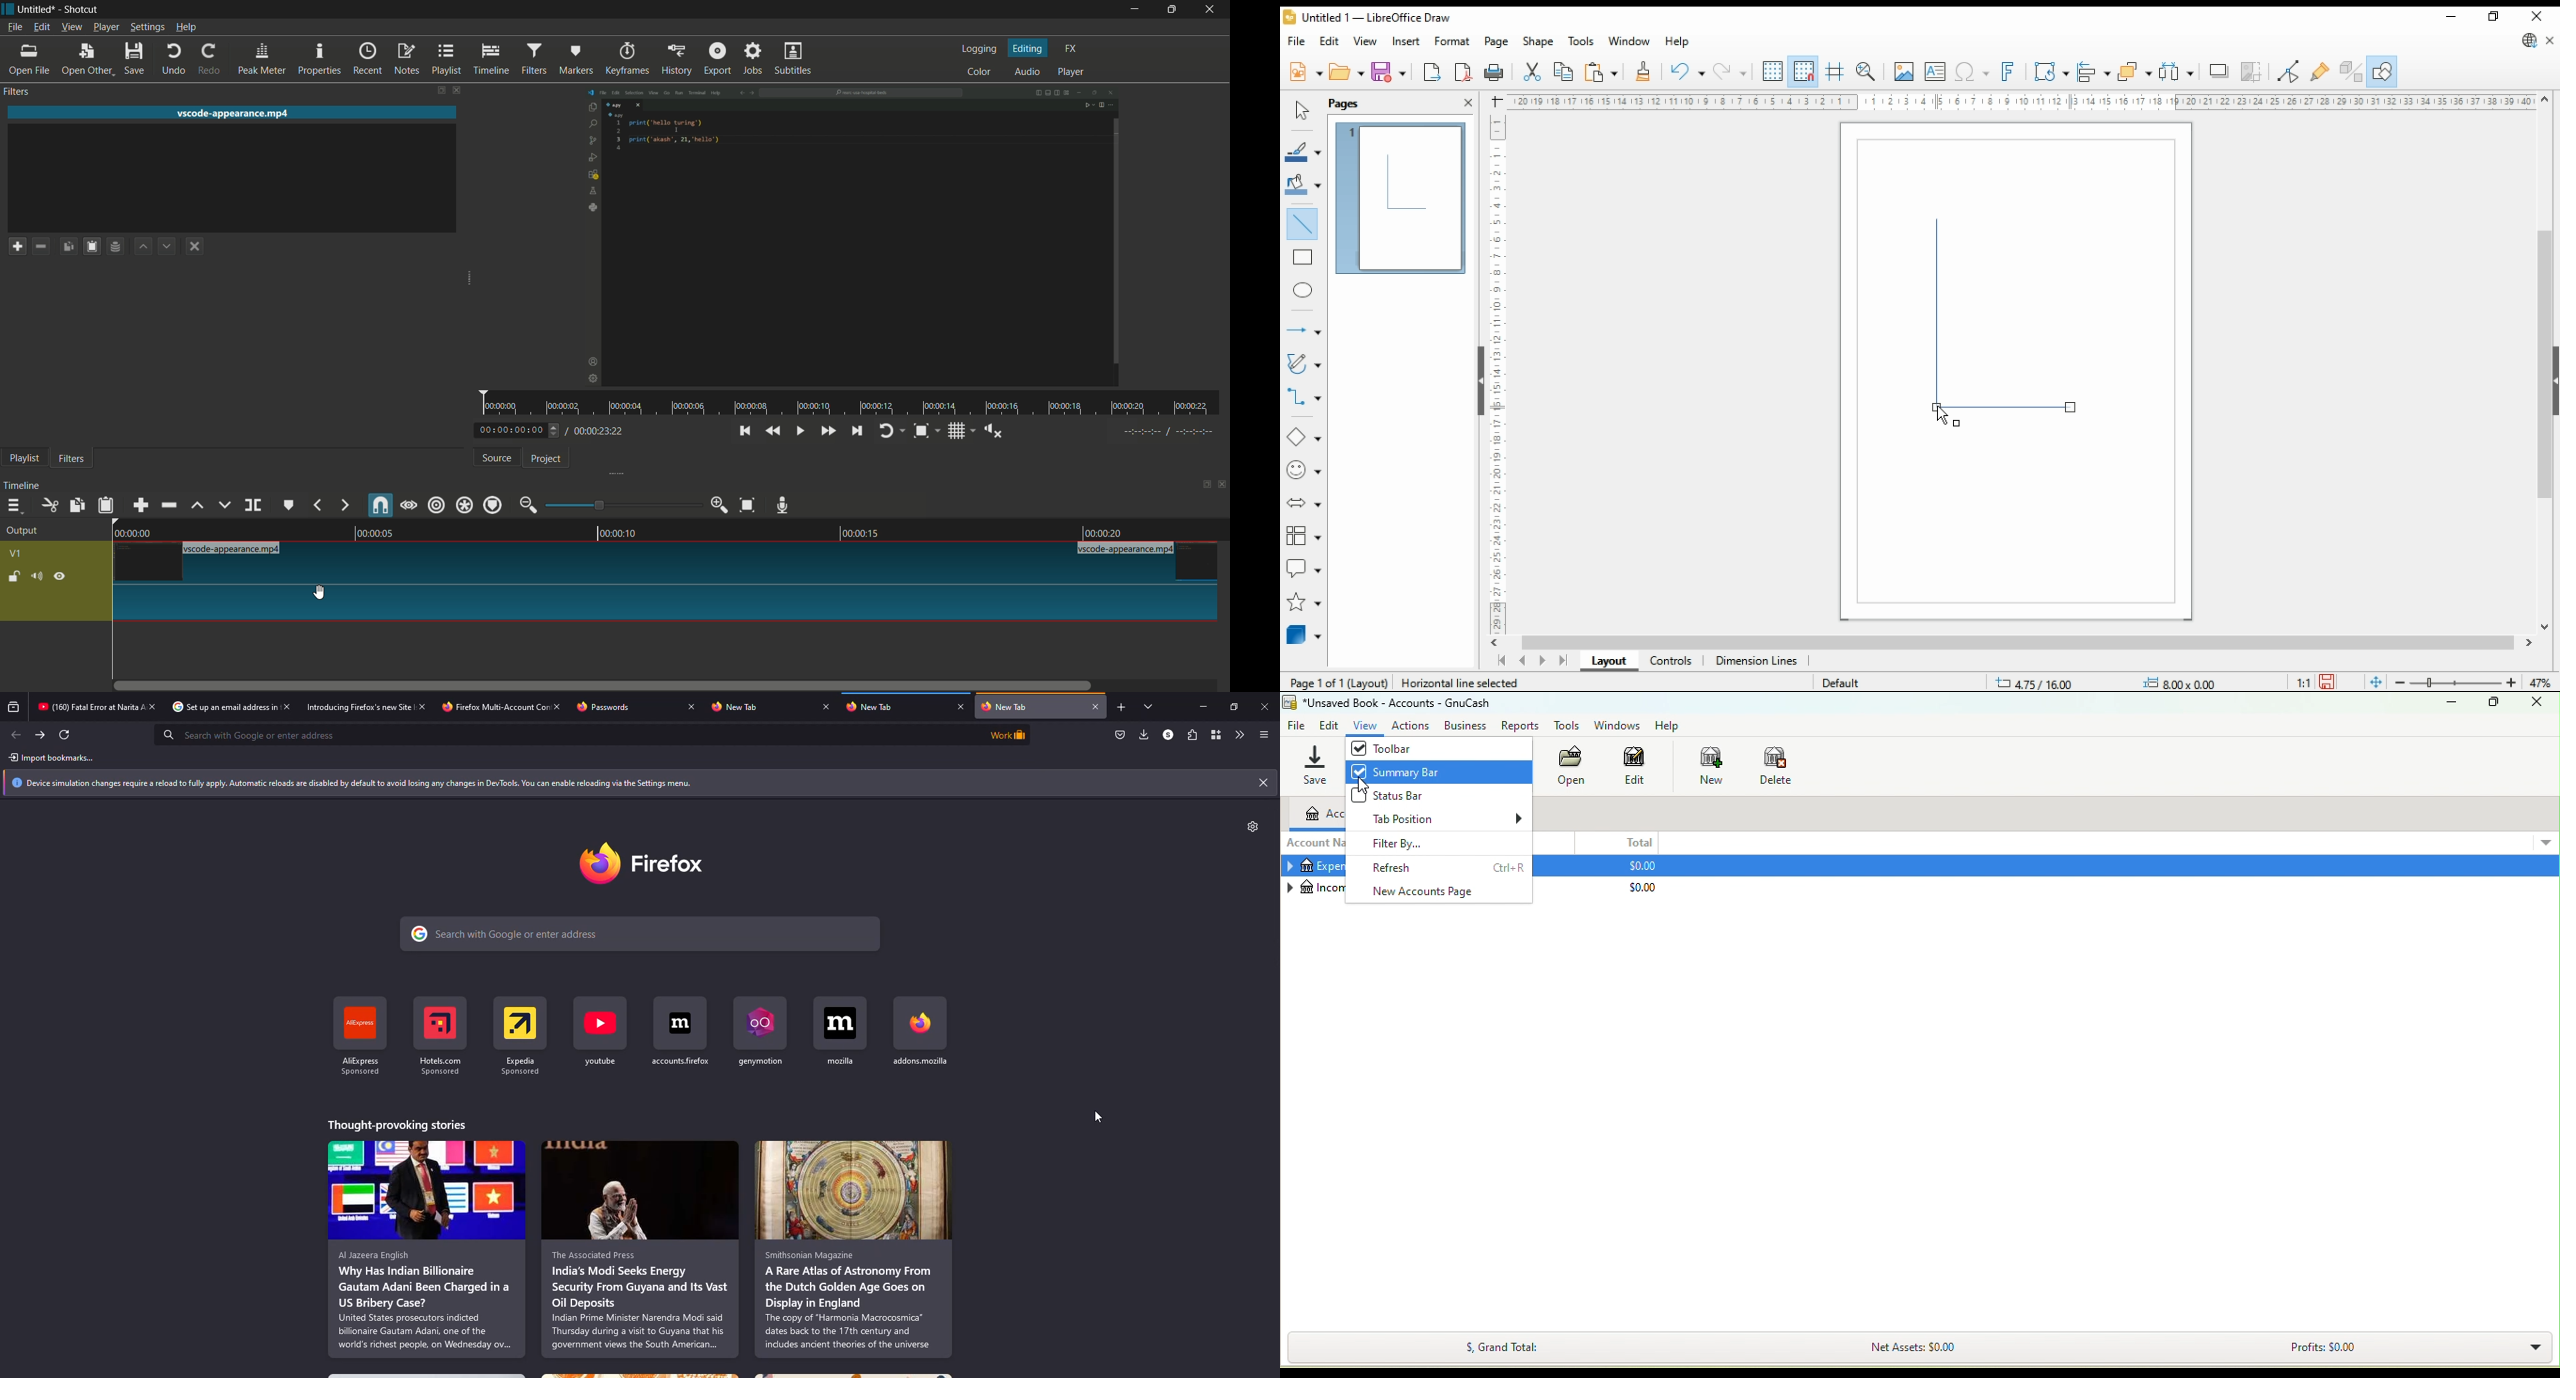 Image resolution: width=2576 pixels, height=1400 pixels. What do you see at coordinates (1608, 662) in the screenshot?
I see `layout` at bounding box center [1608, 662].